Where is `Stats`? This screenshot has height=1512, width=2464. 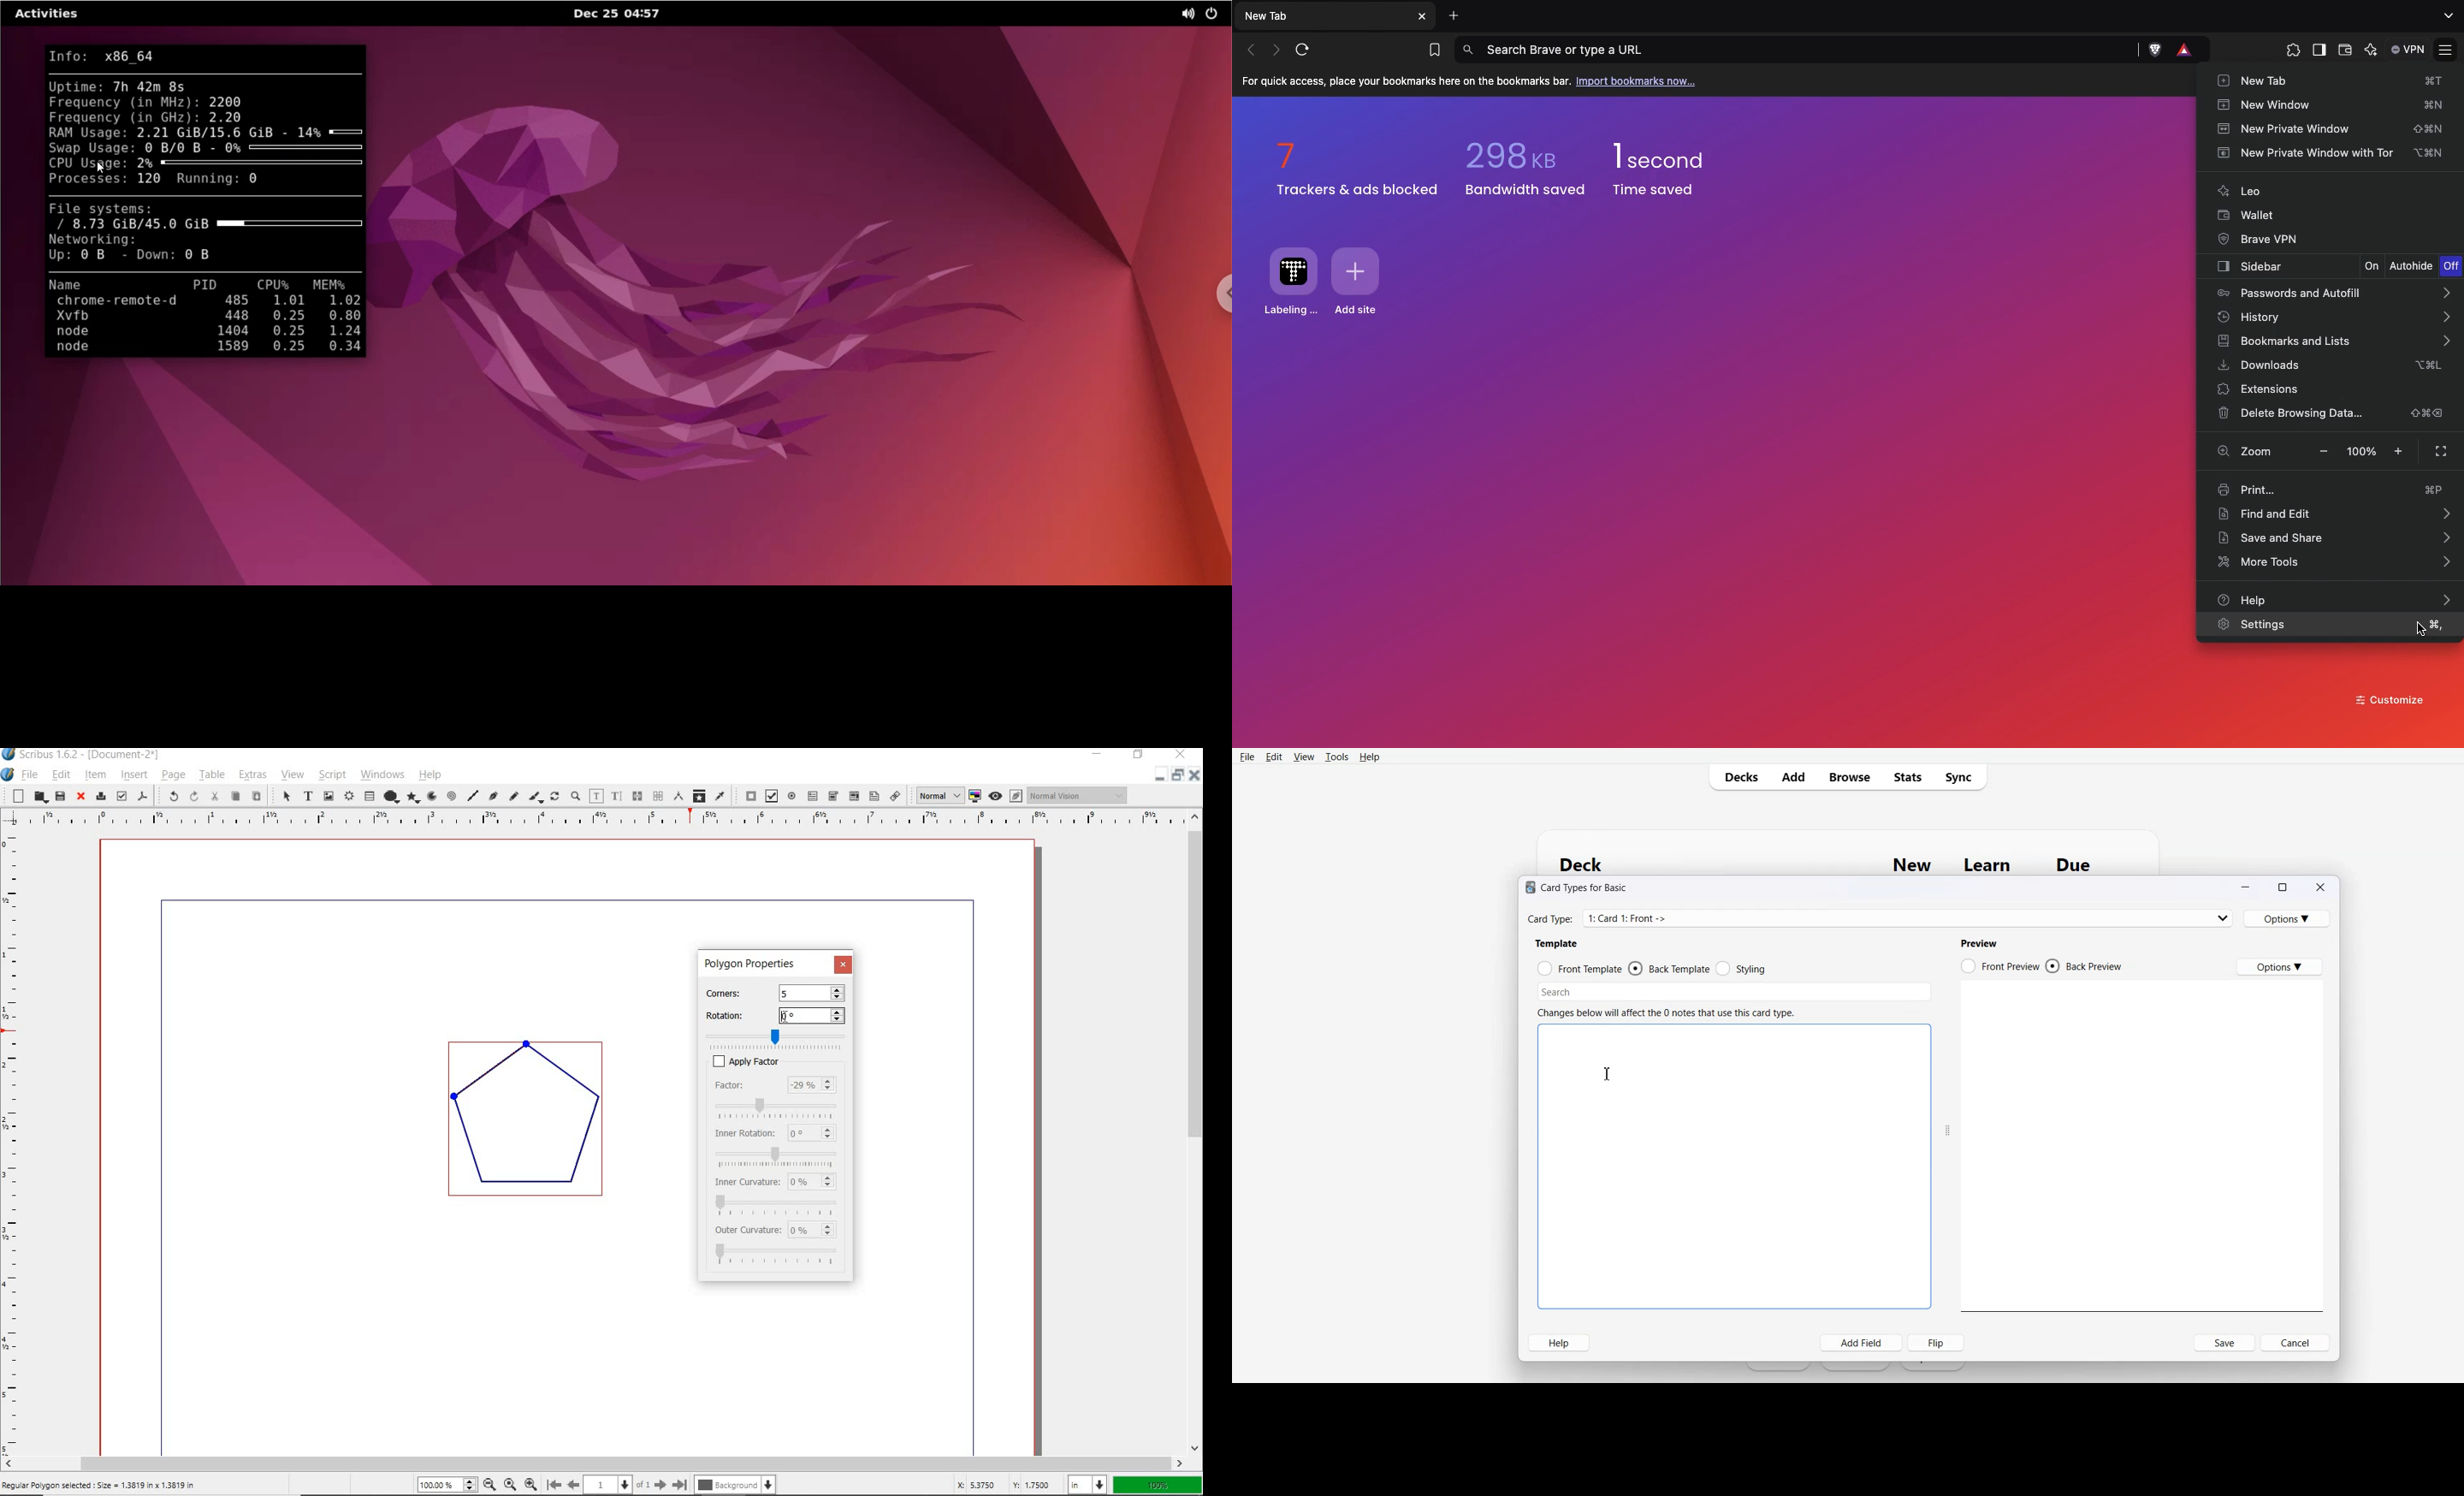
Stats is located at coordinates (1906, 776).